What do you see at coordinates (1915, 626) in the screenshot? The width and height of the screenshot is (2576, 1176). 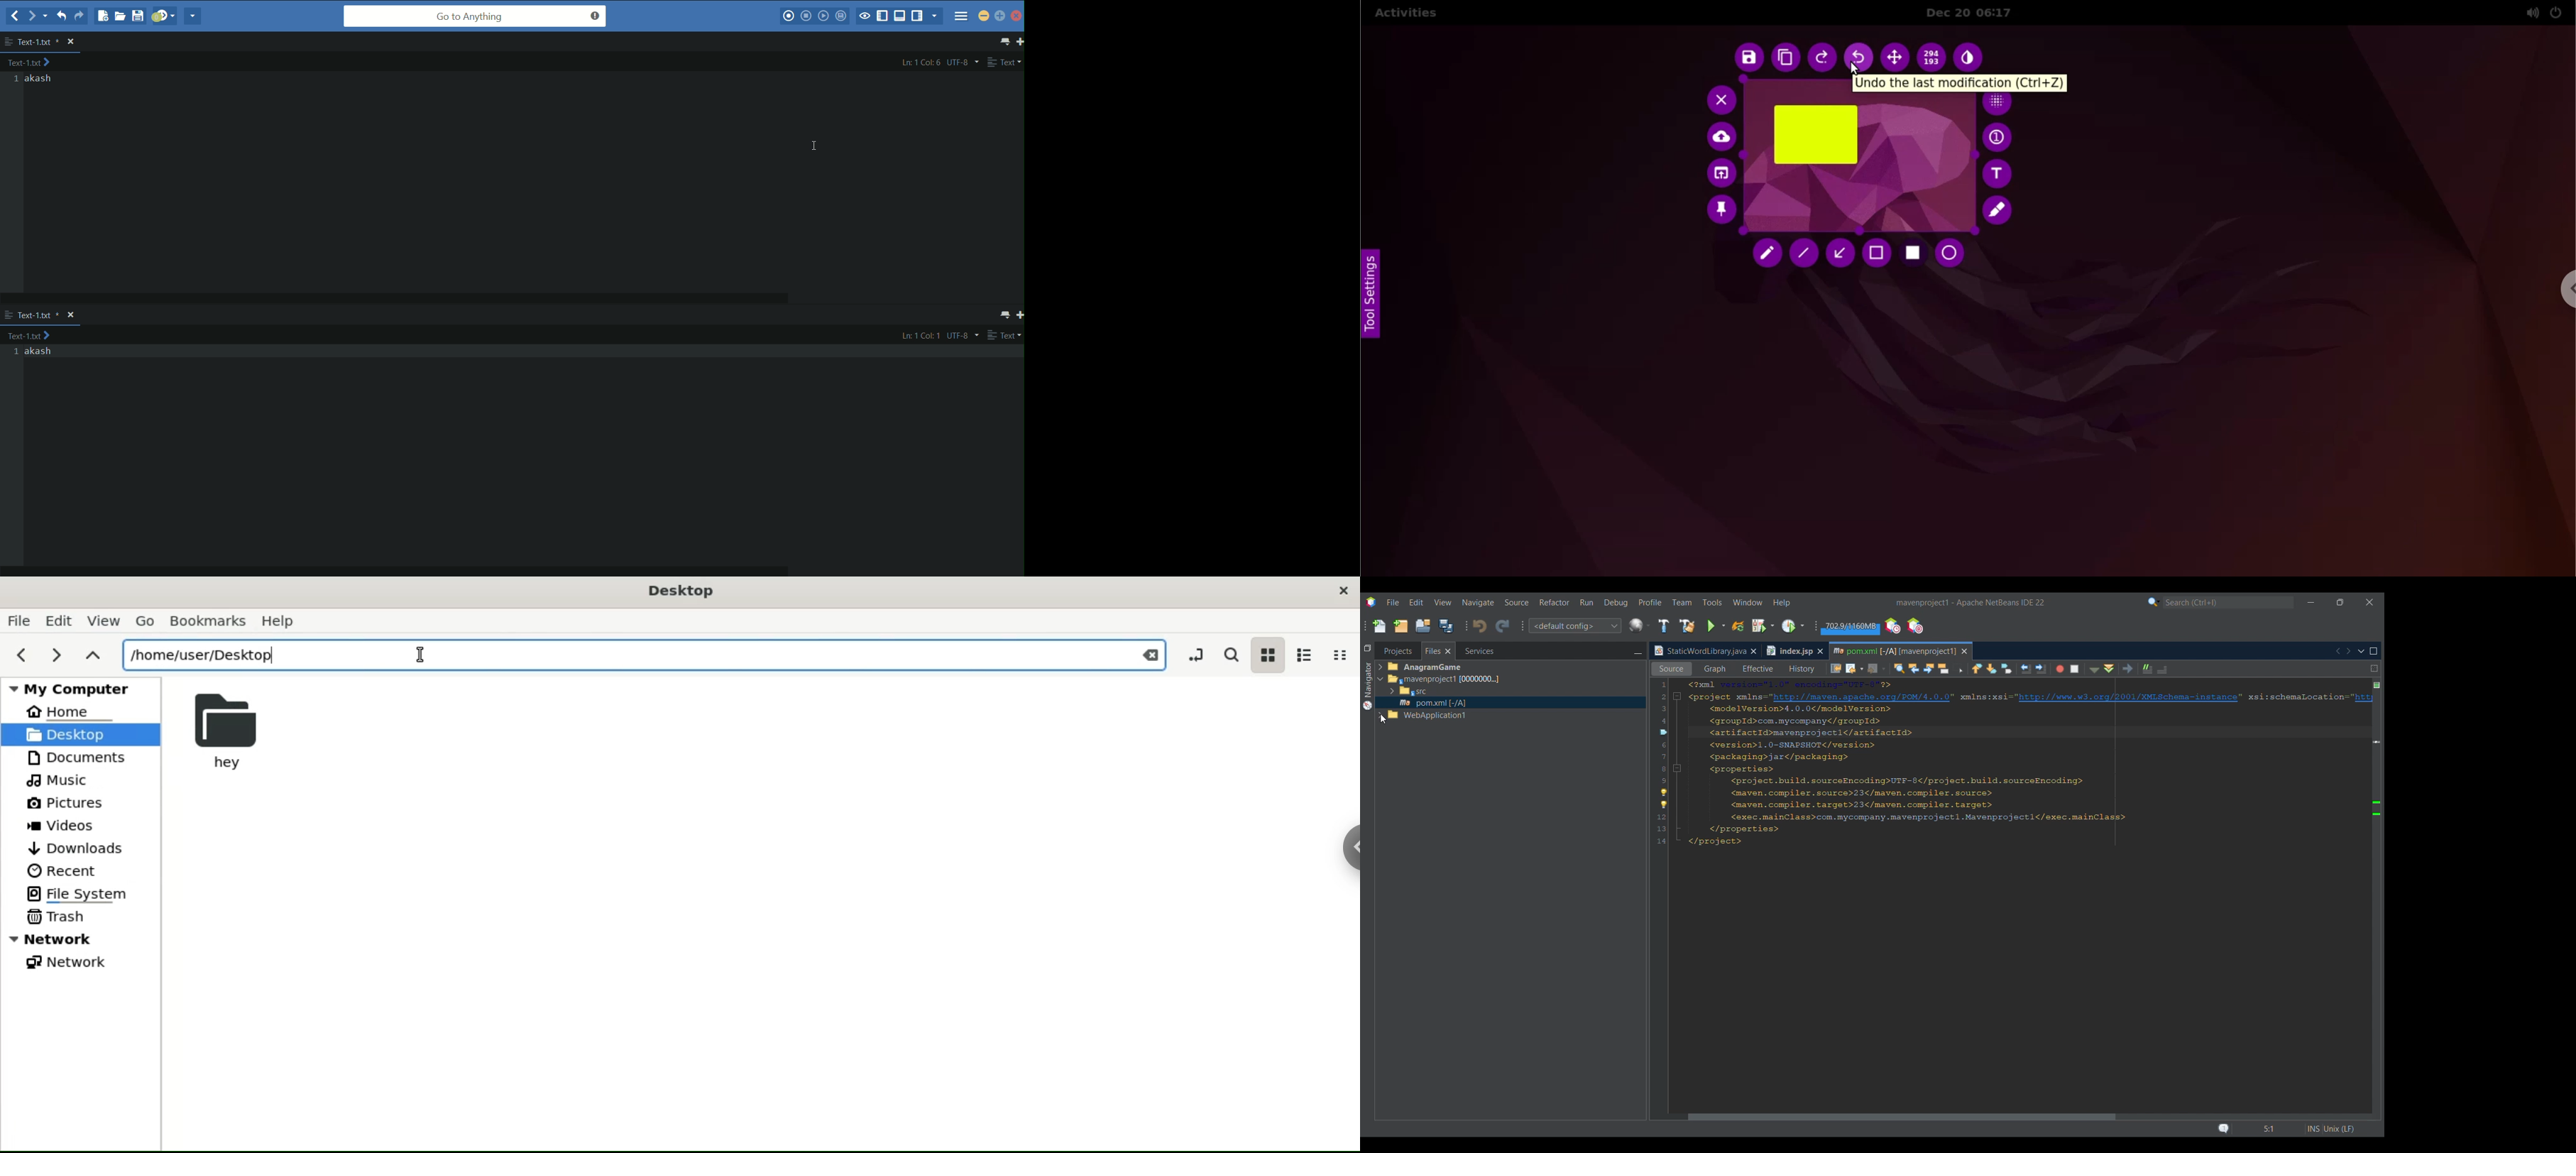 I see `Pause I/O checks` at bounding box center [1915, 626].